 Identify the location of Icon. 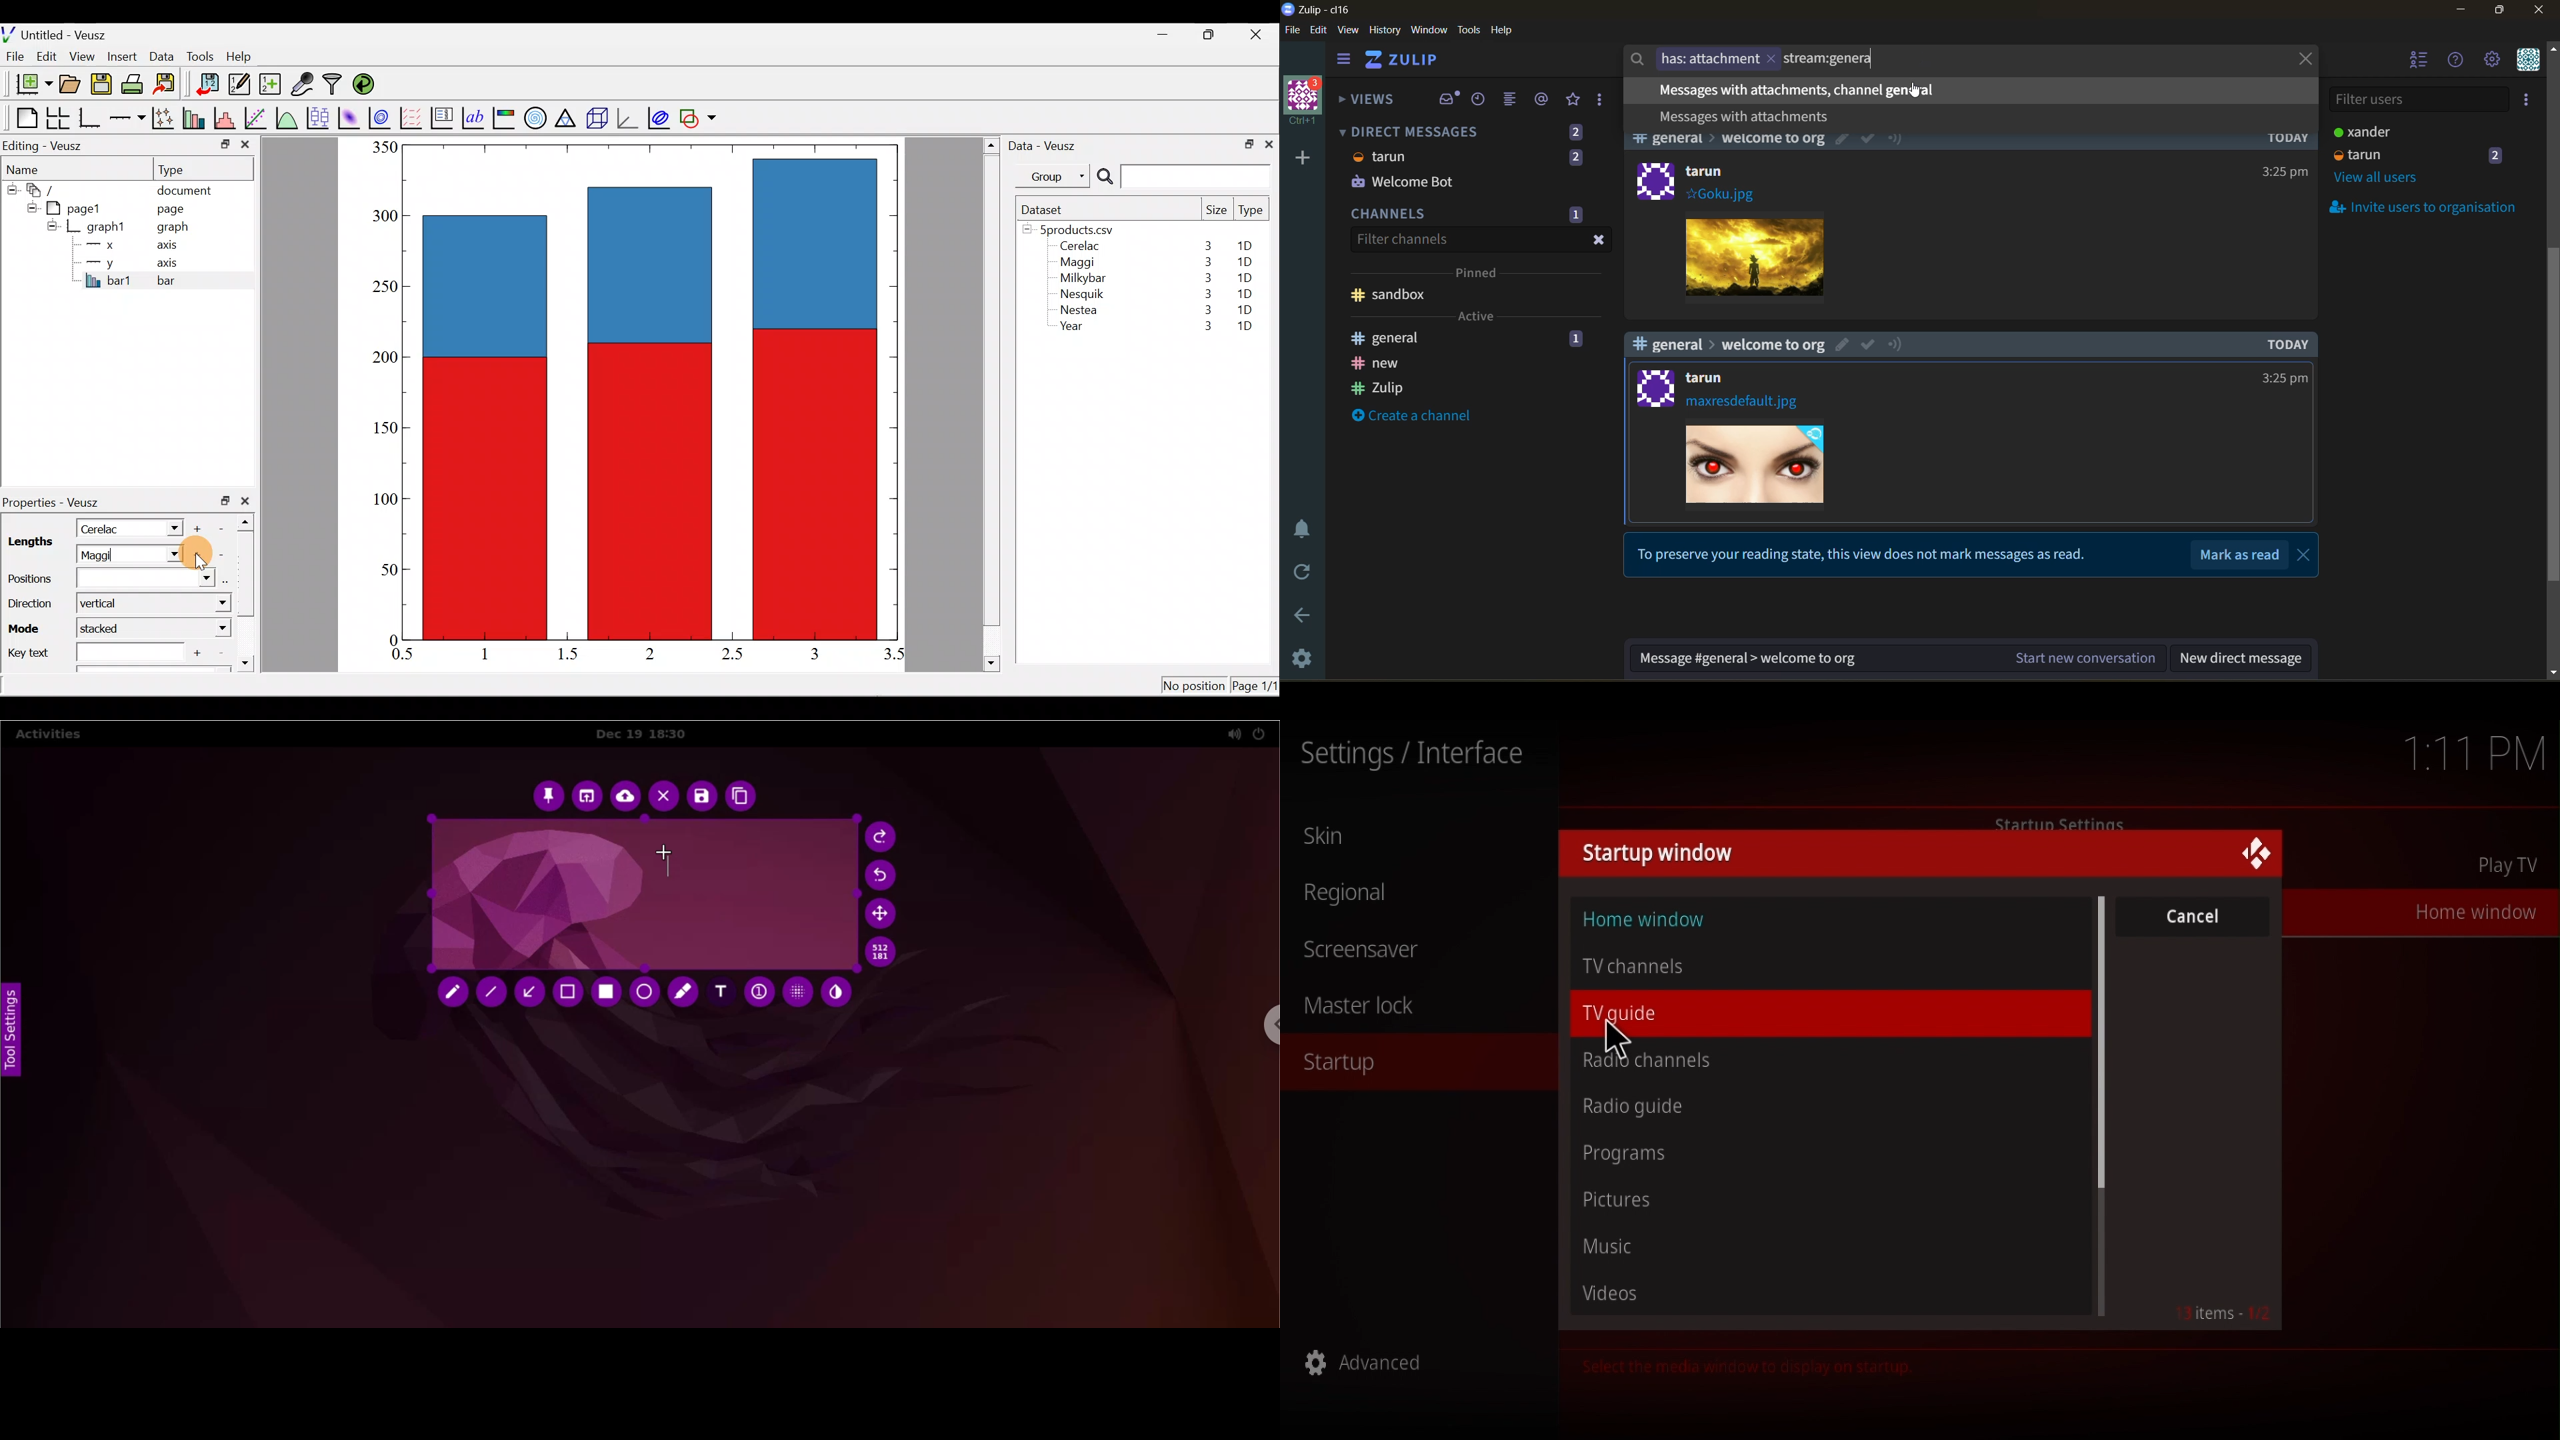
(2254, 855).